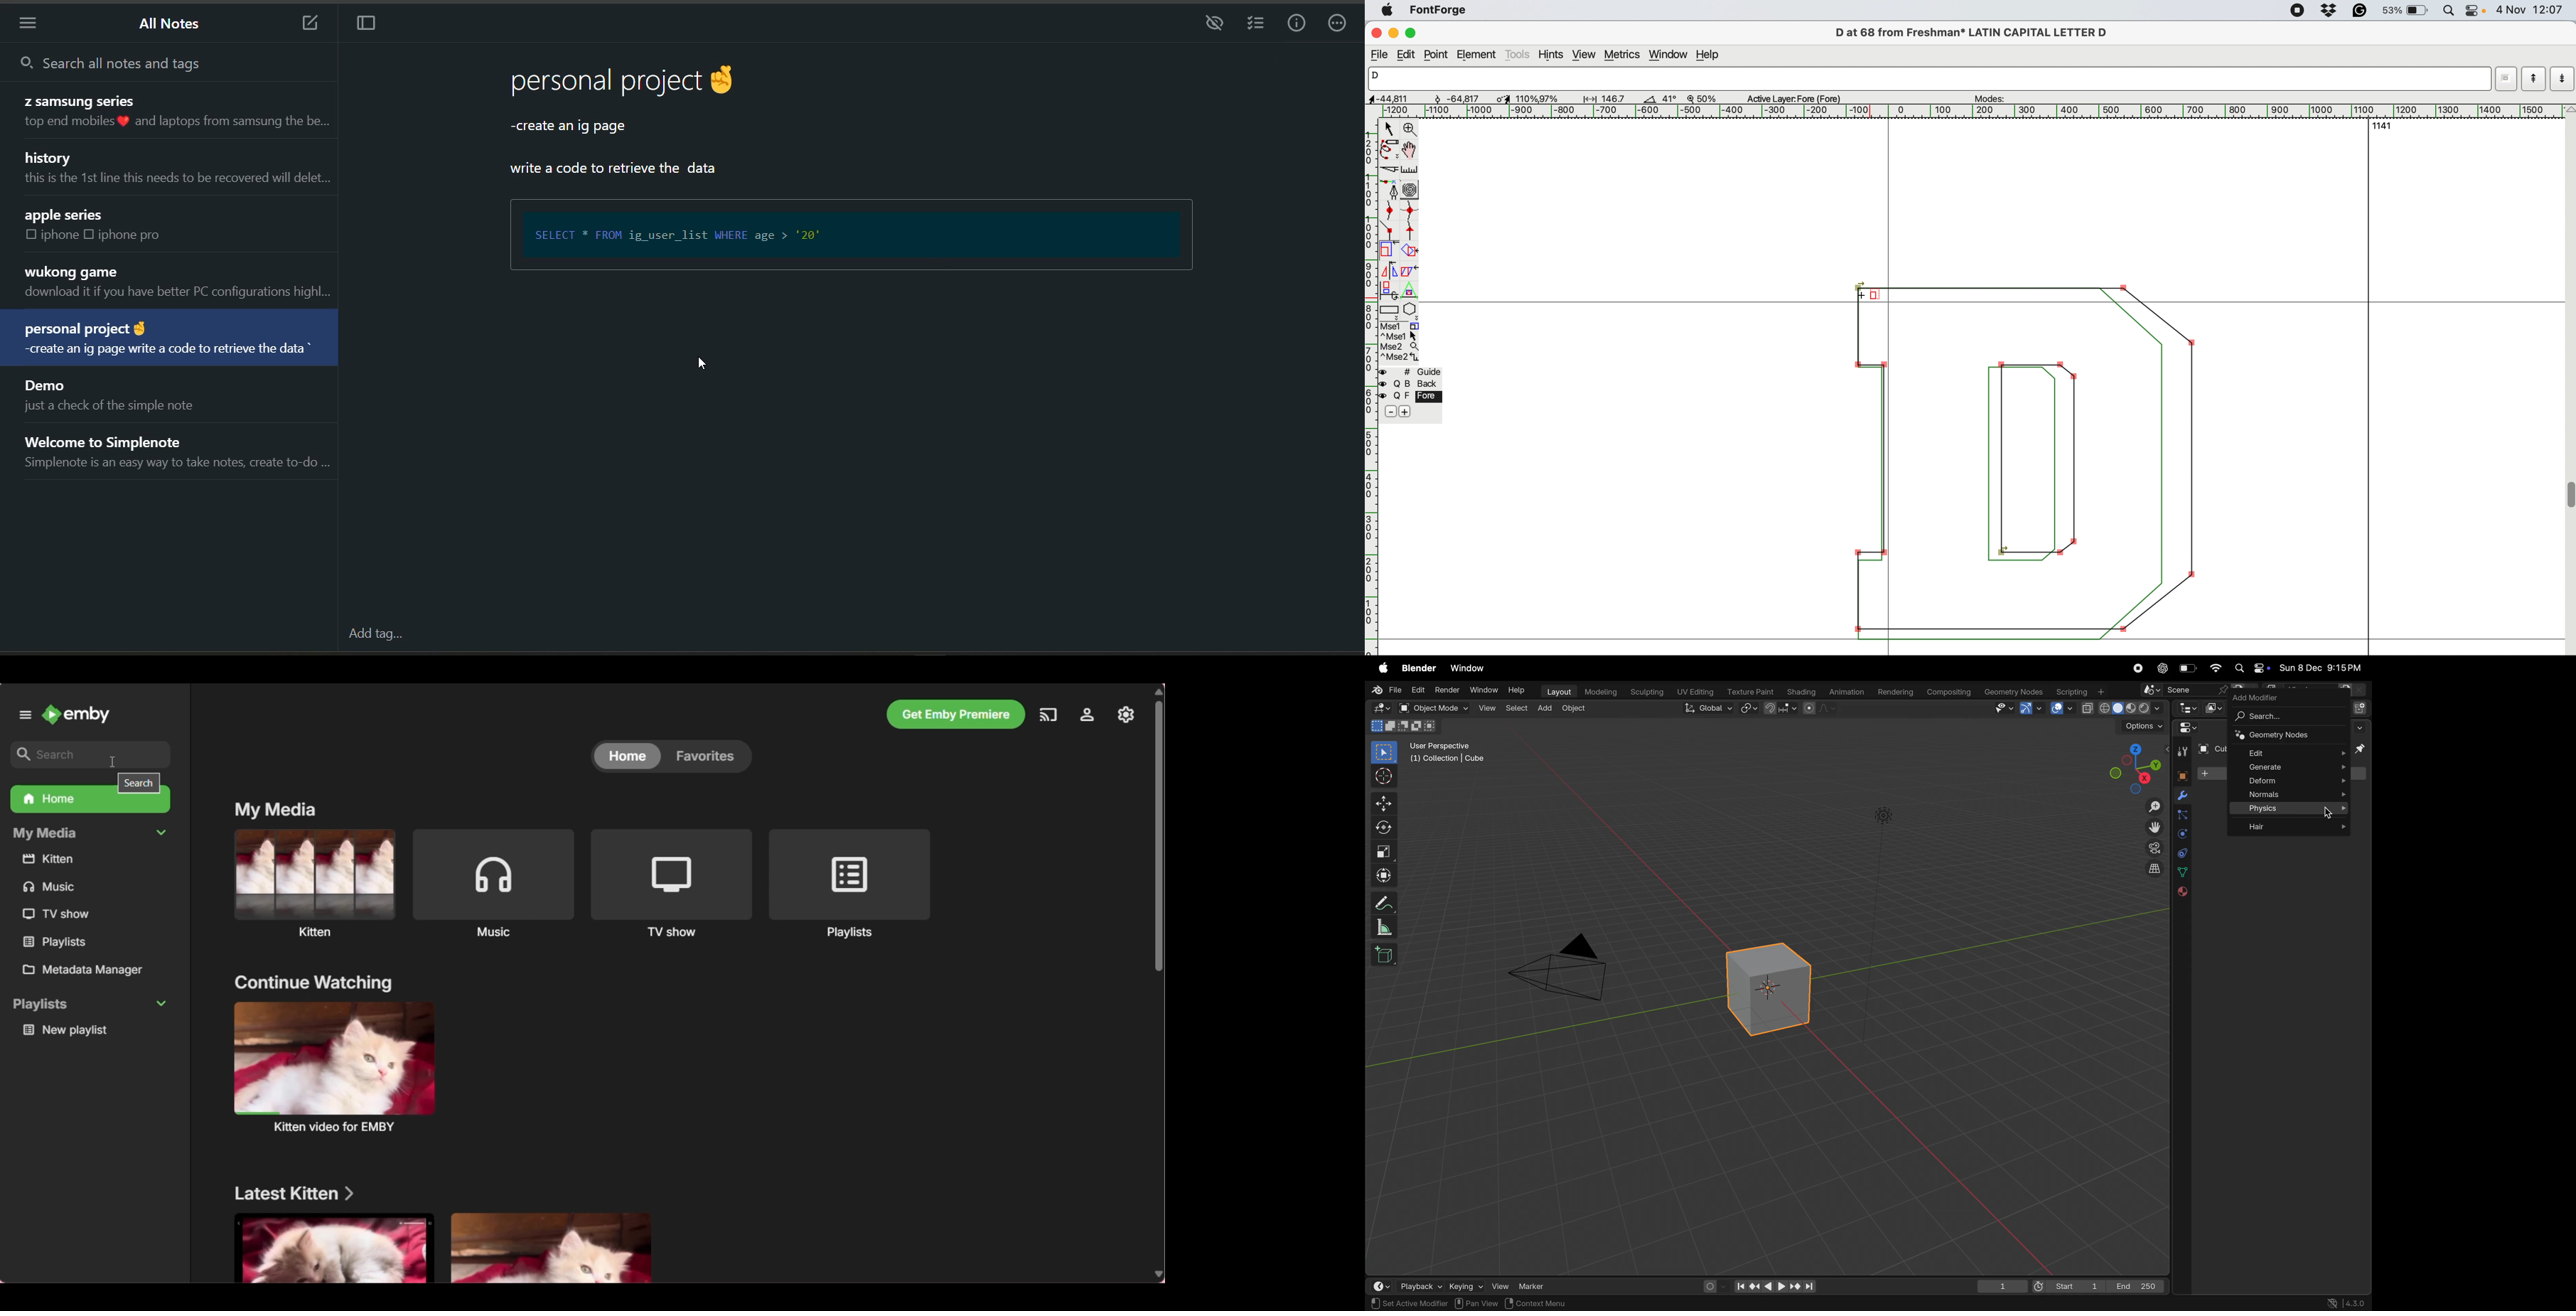 This screenshot has width=2576, height=1316. What do you see at coordinates (1471, 669) in the screenshot?
I see `window` at bounding box center [1471, 669].